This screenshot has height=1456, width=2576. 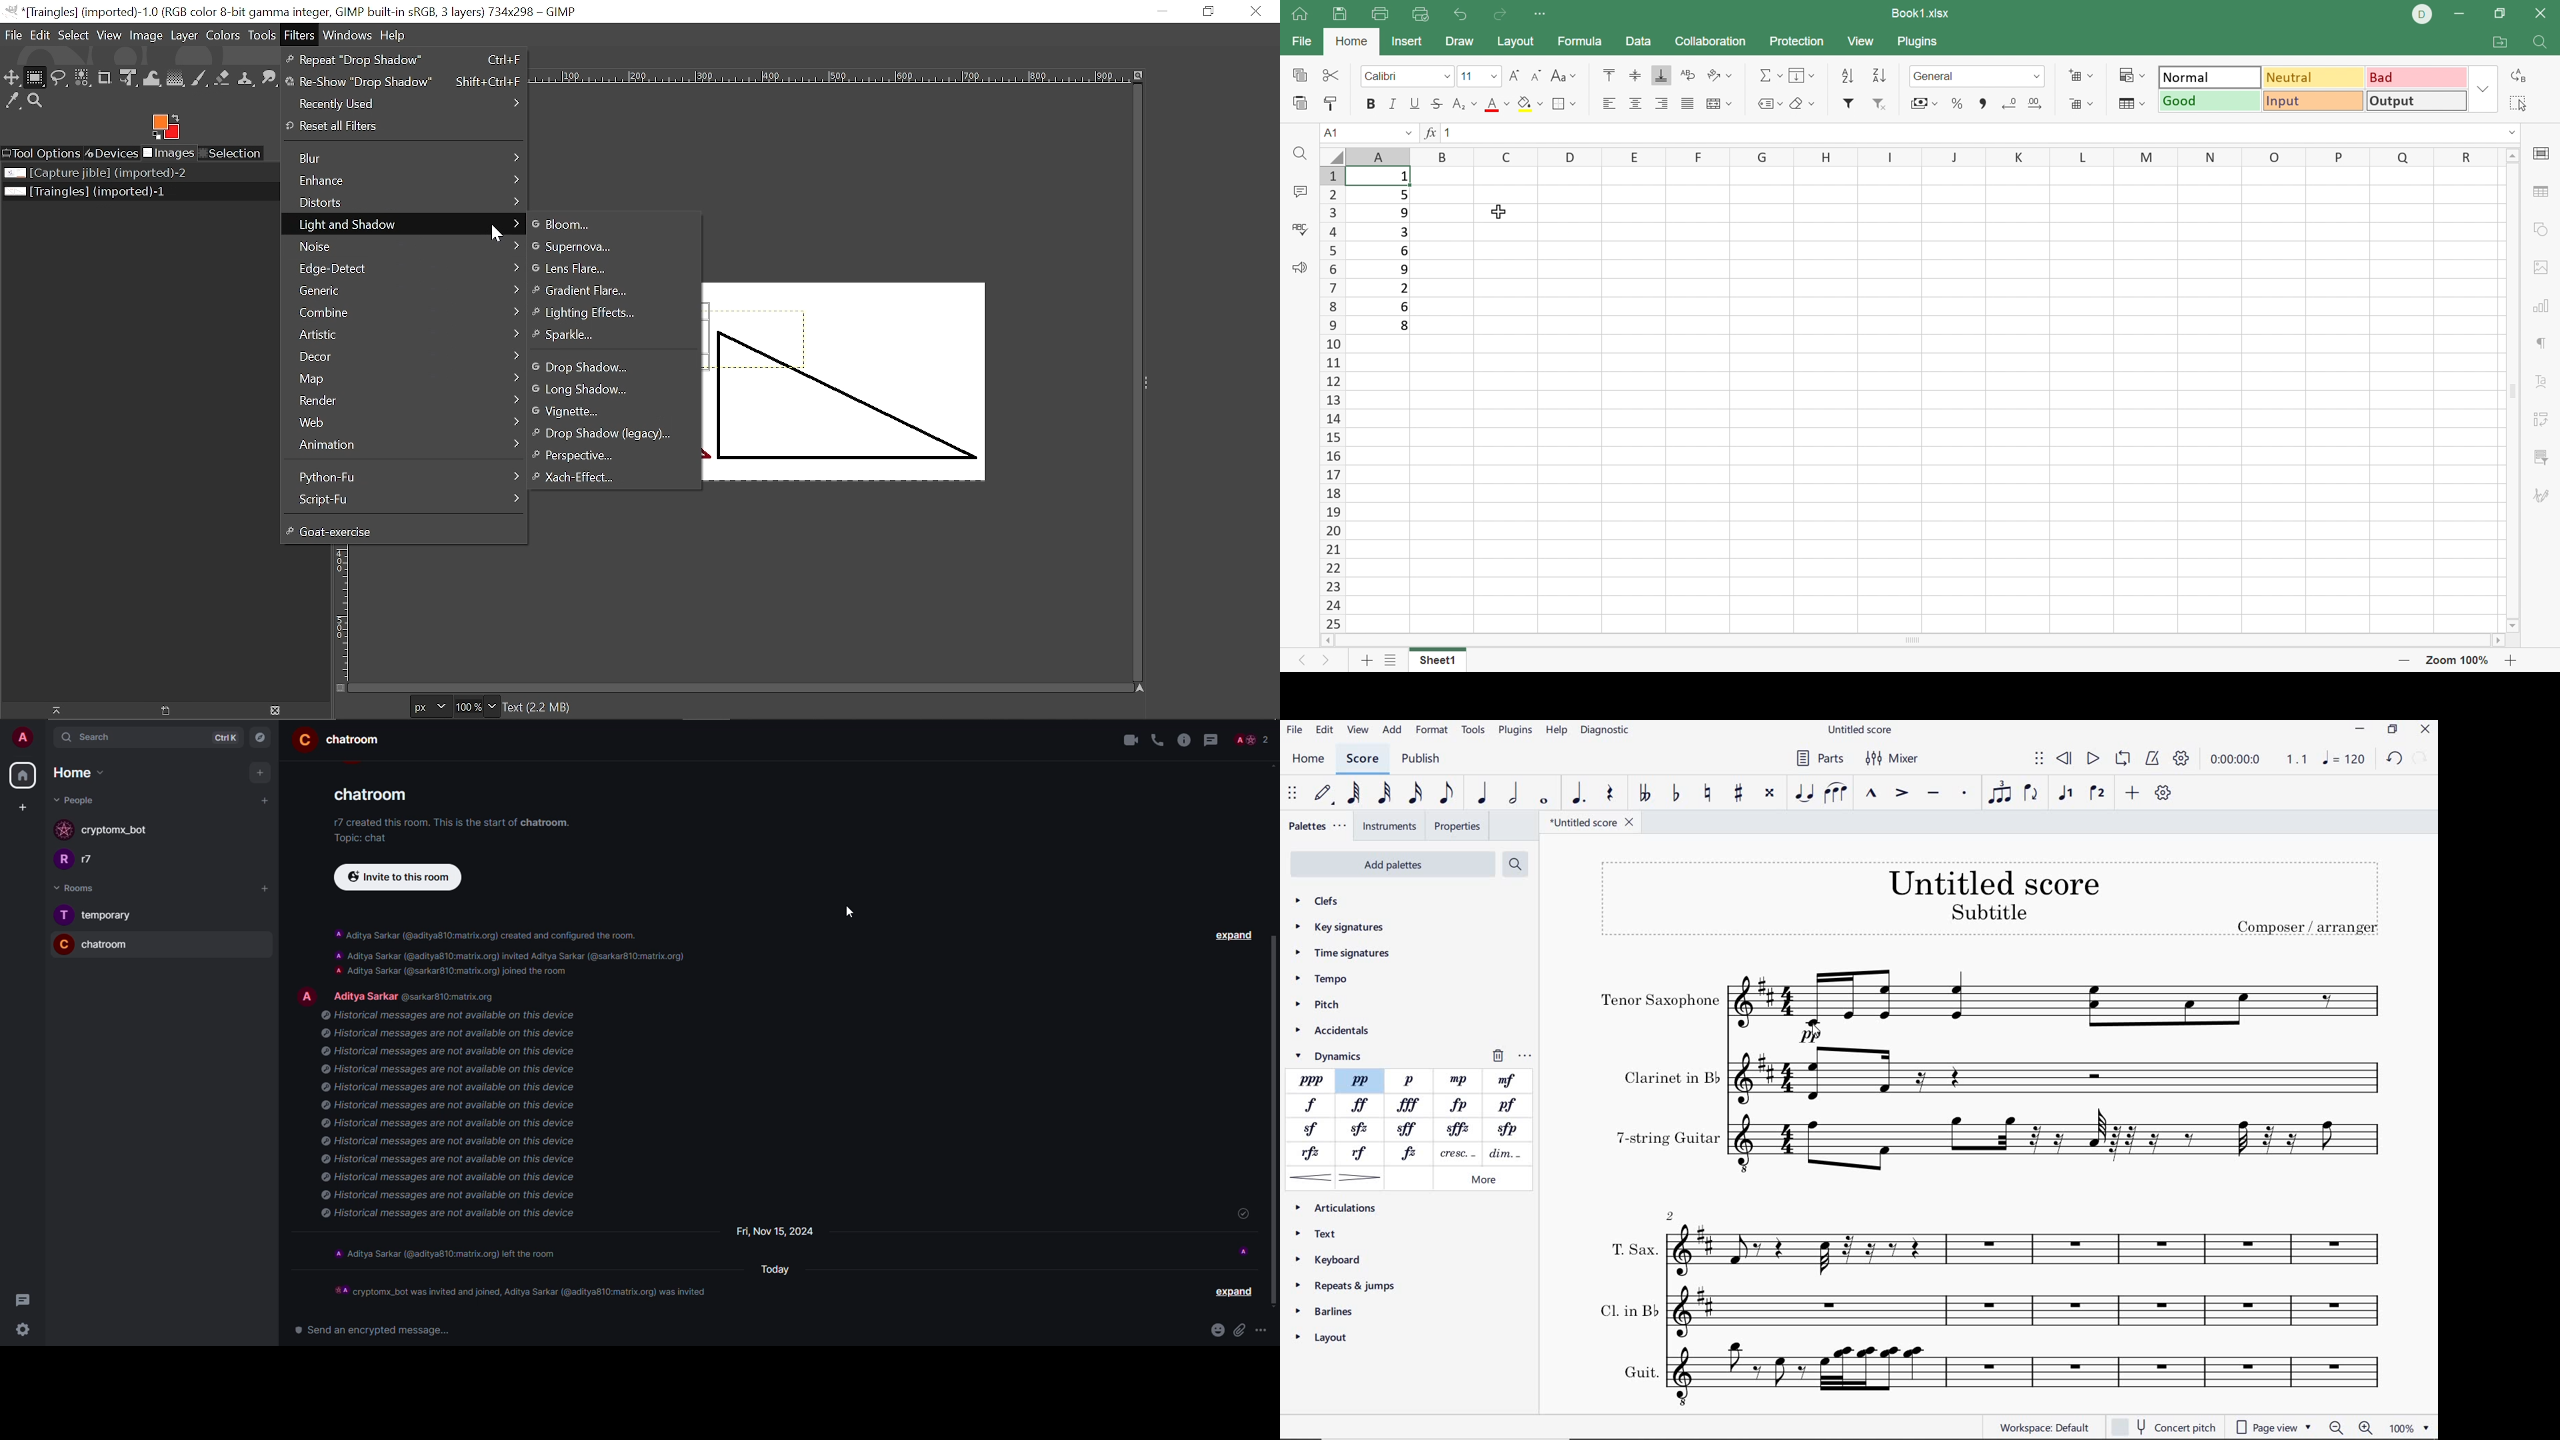 What do you see at coordinates (1417, 103) in the screenshot?
I see `Underline` at bounding box center [1417, 103].